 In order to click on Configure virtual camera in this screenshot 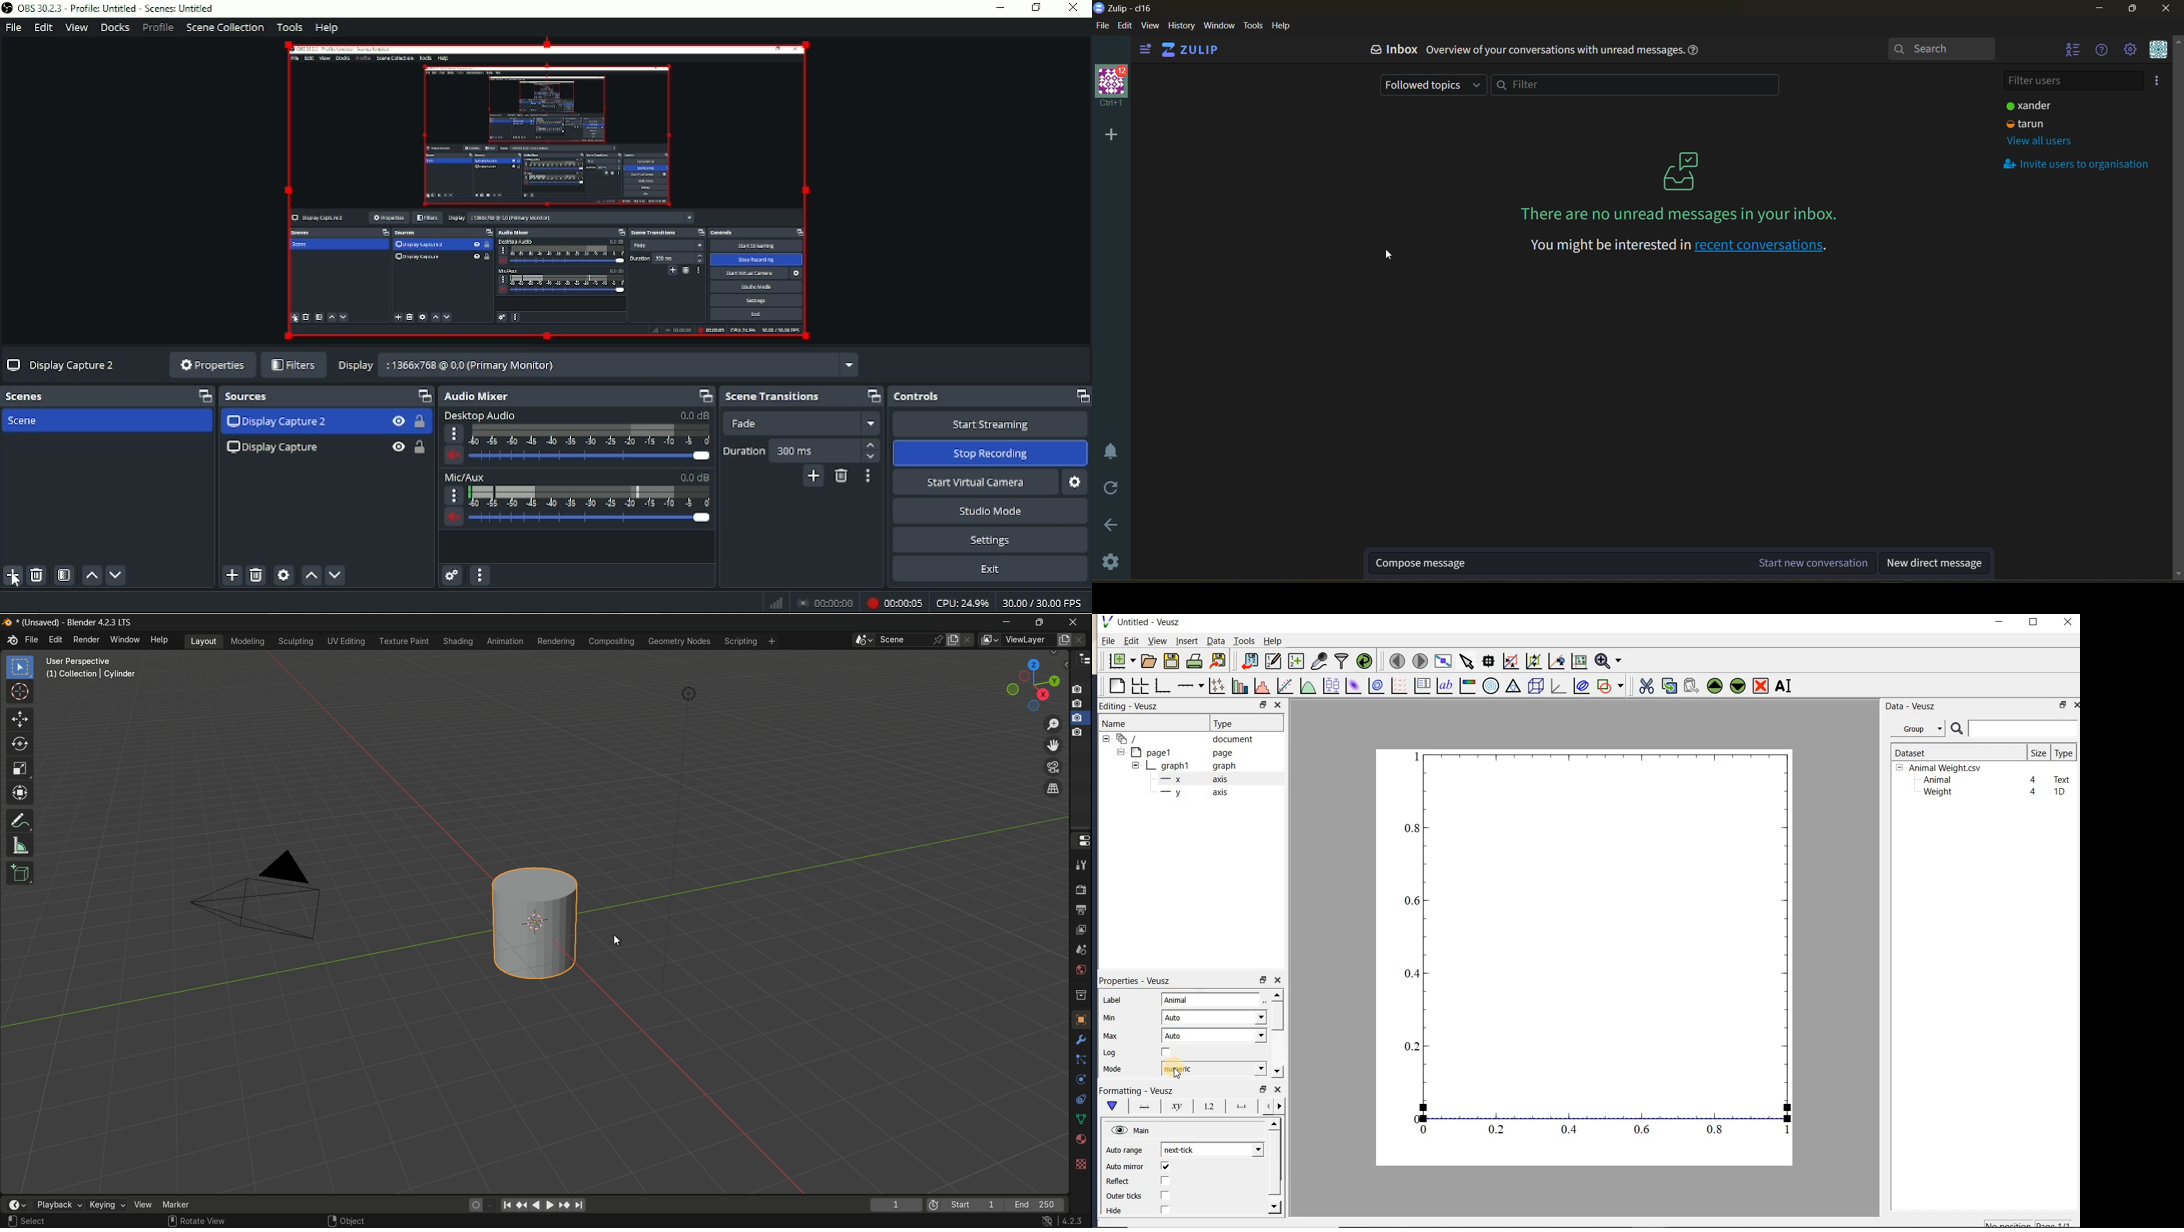, I will do `click(1077, 482)`.